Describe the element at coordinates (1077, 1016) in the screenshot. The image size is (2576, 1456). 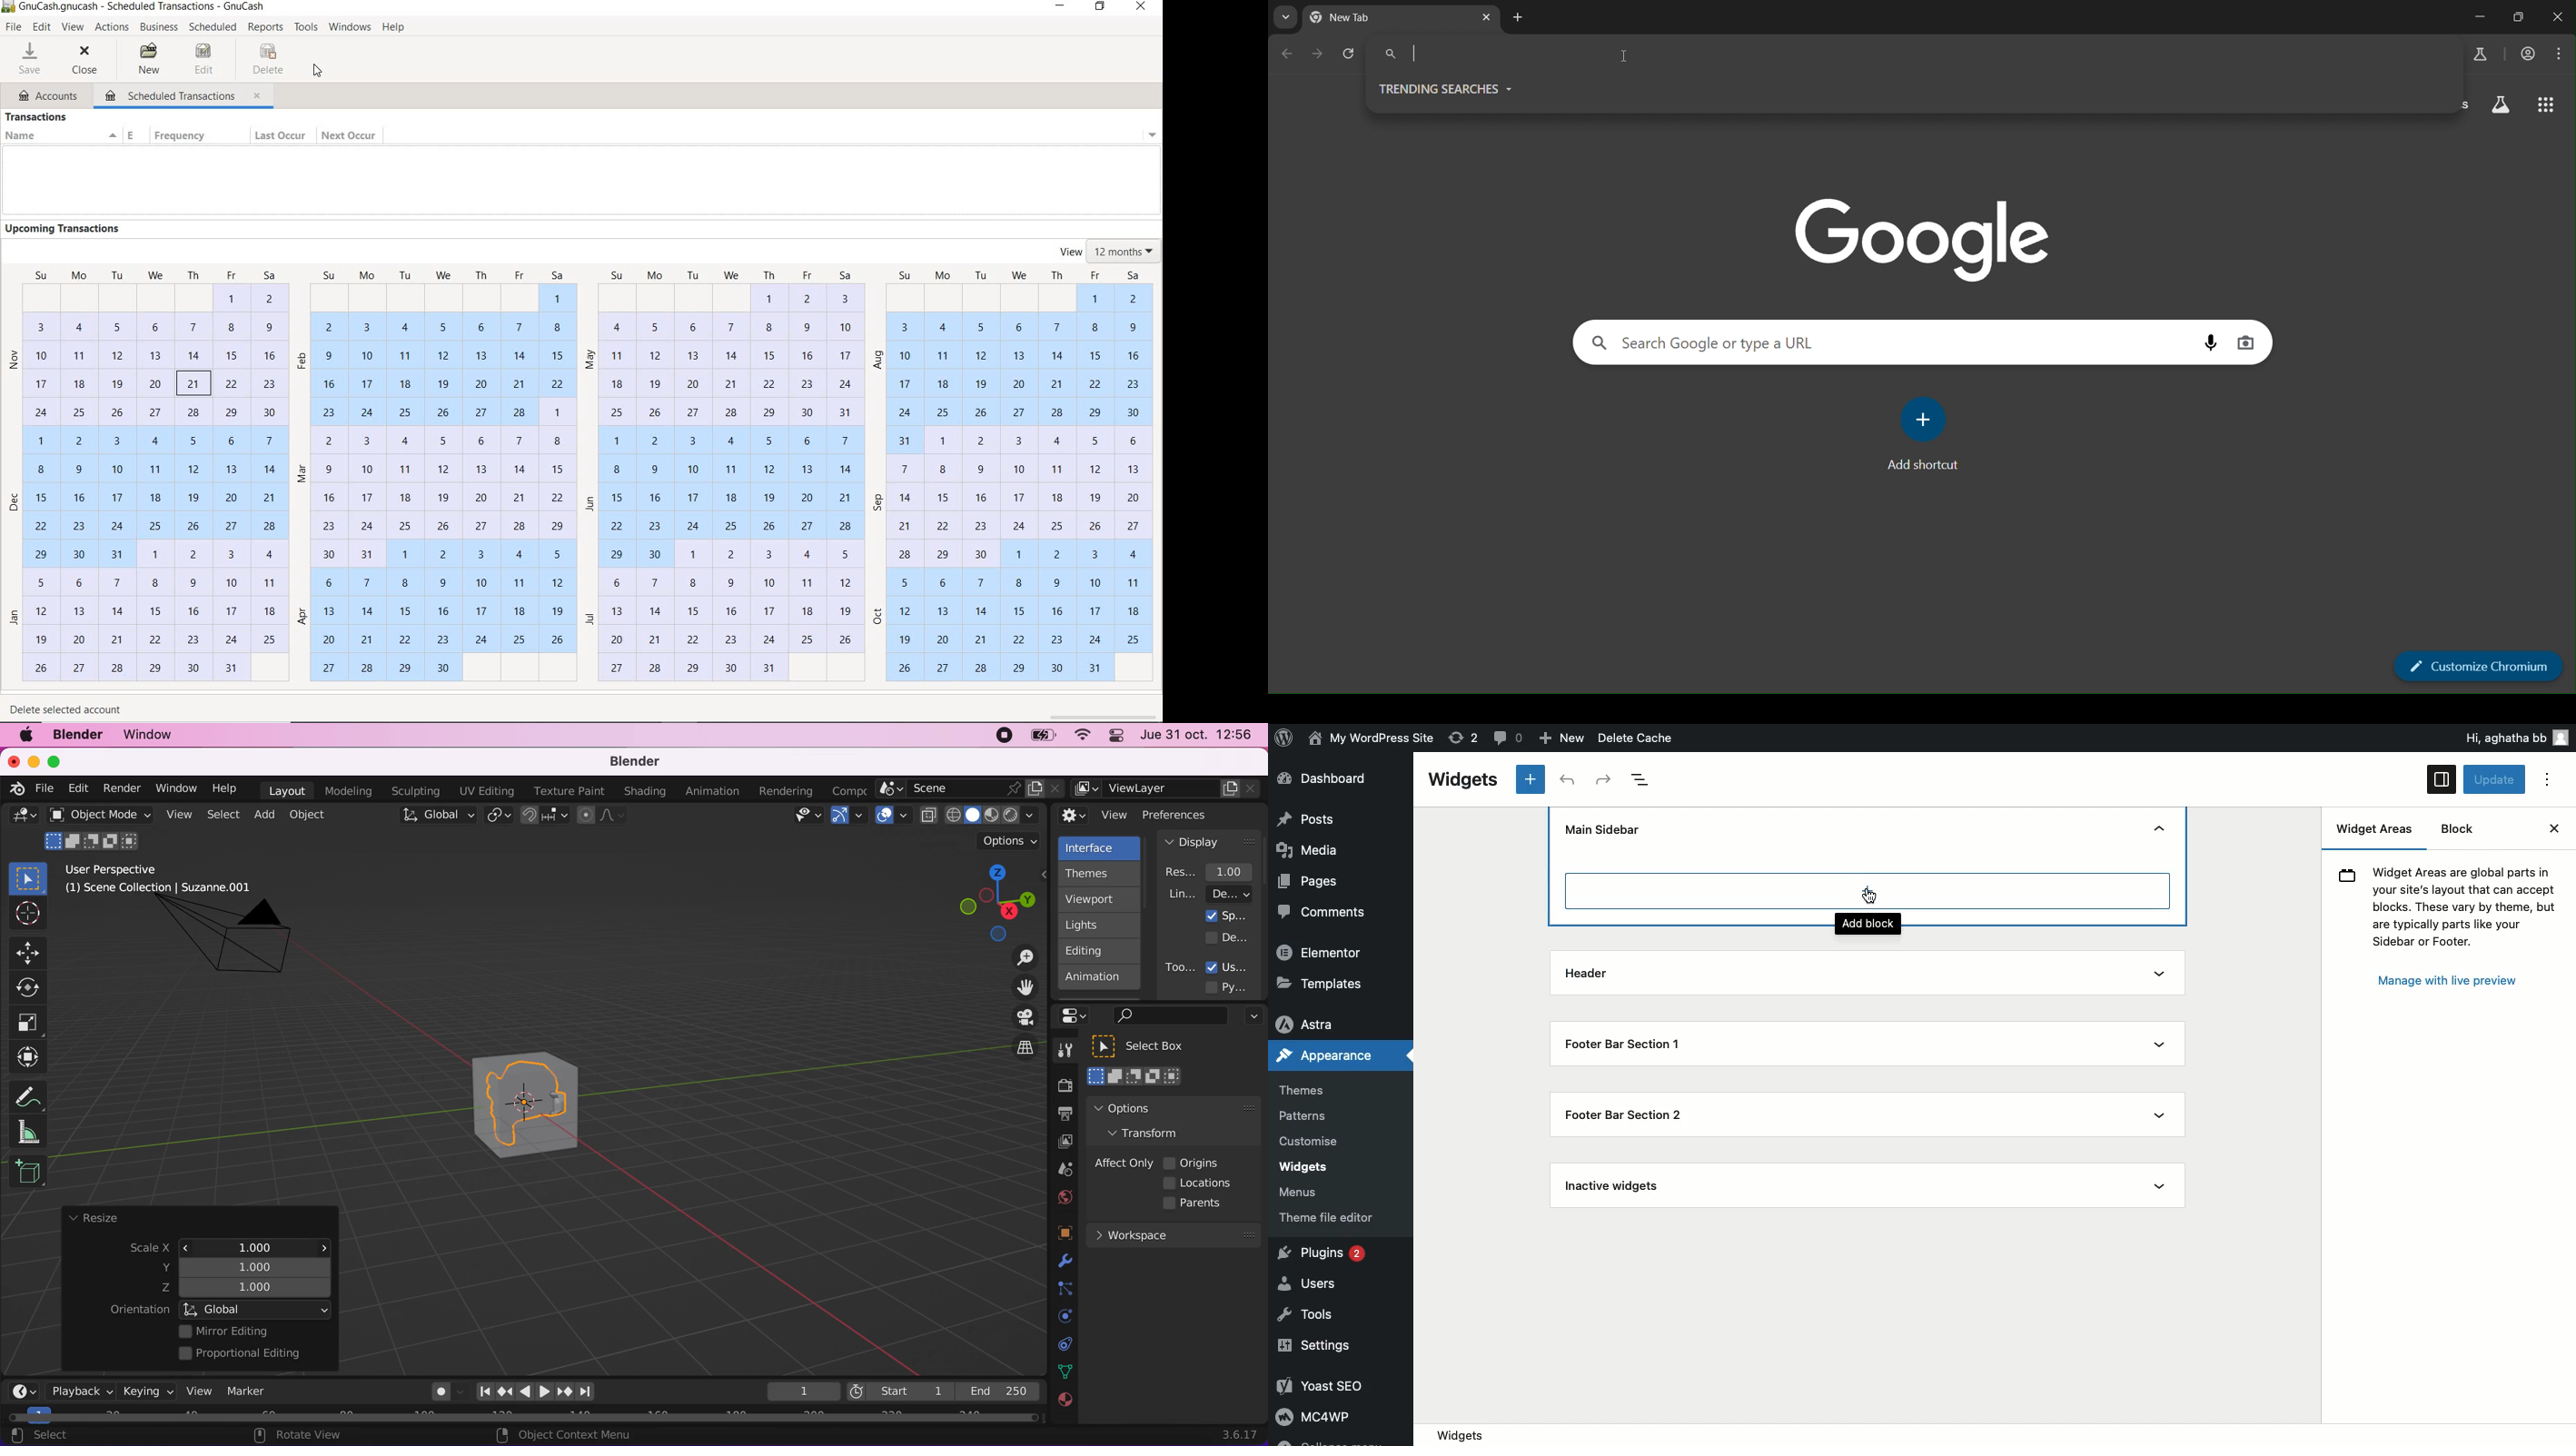
I see `panel control` at that location.